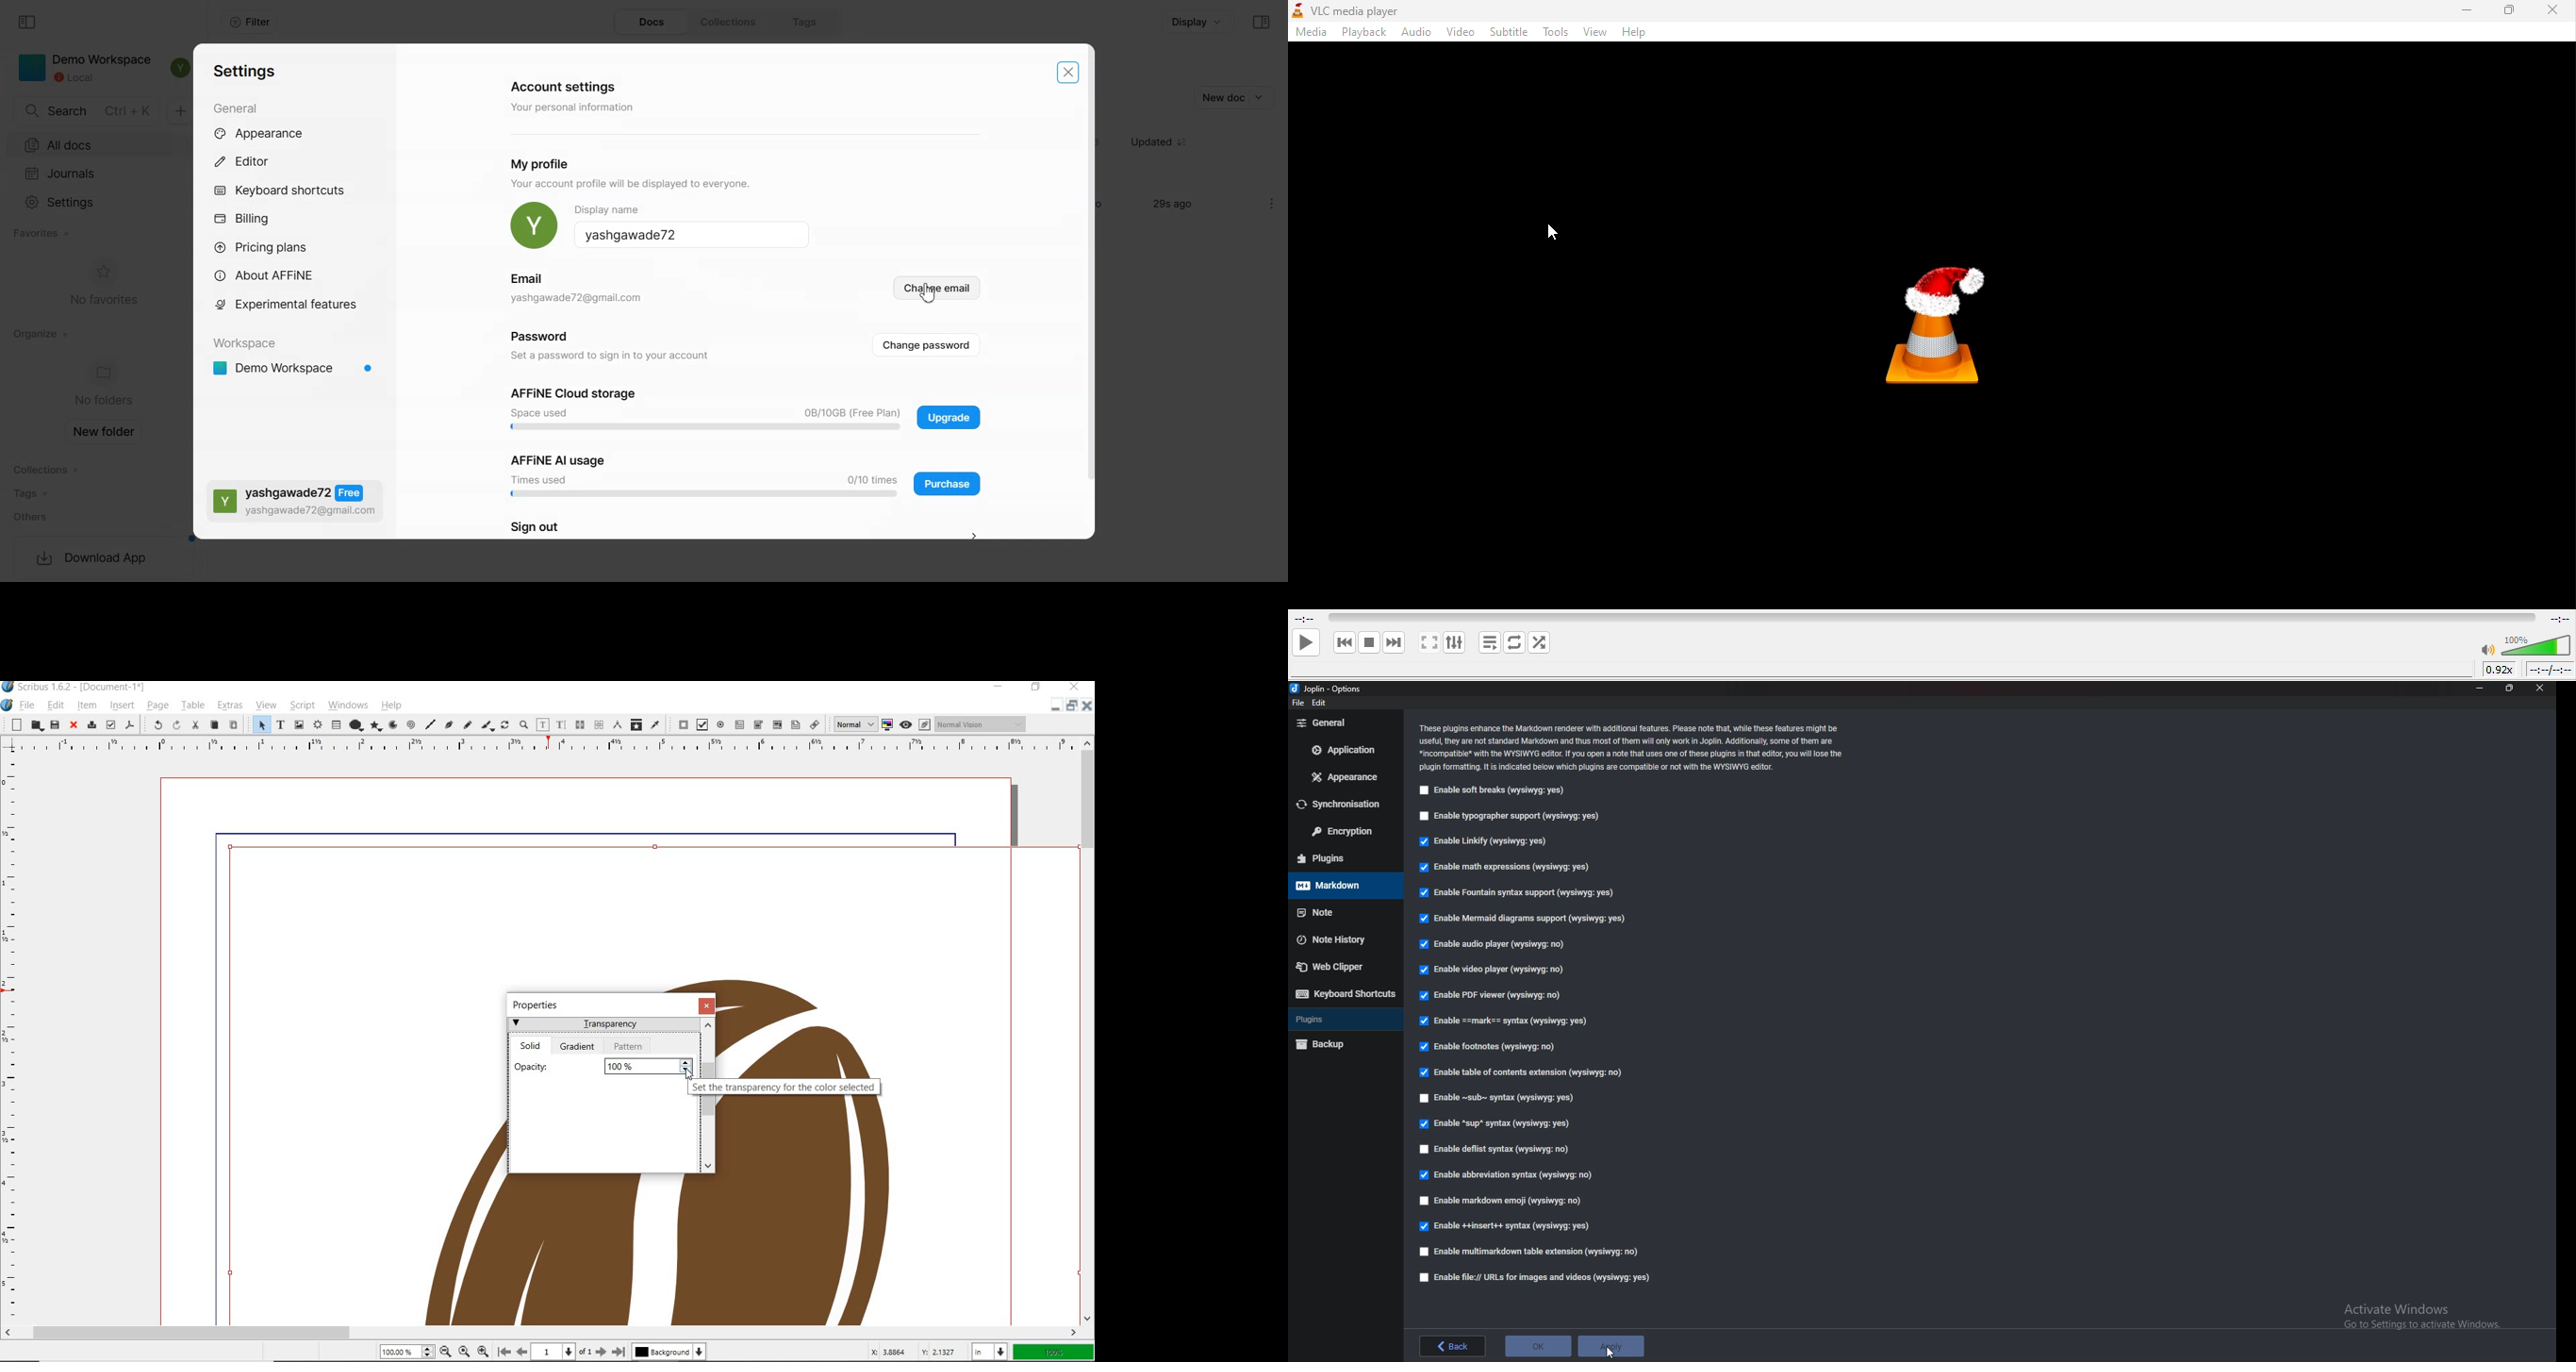 Image resolution: width=2576 pixels, height=1372 pixels. I want to click on Enable mermaid diagrams, so click(1528, 918).